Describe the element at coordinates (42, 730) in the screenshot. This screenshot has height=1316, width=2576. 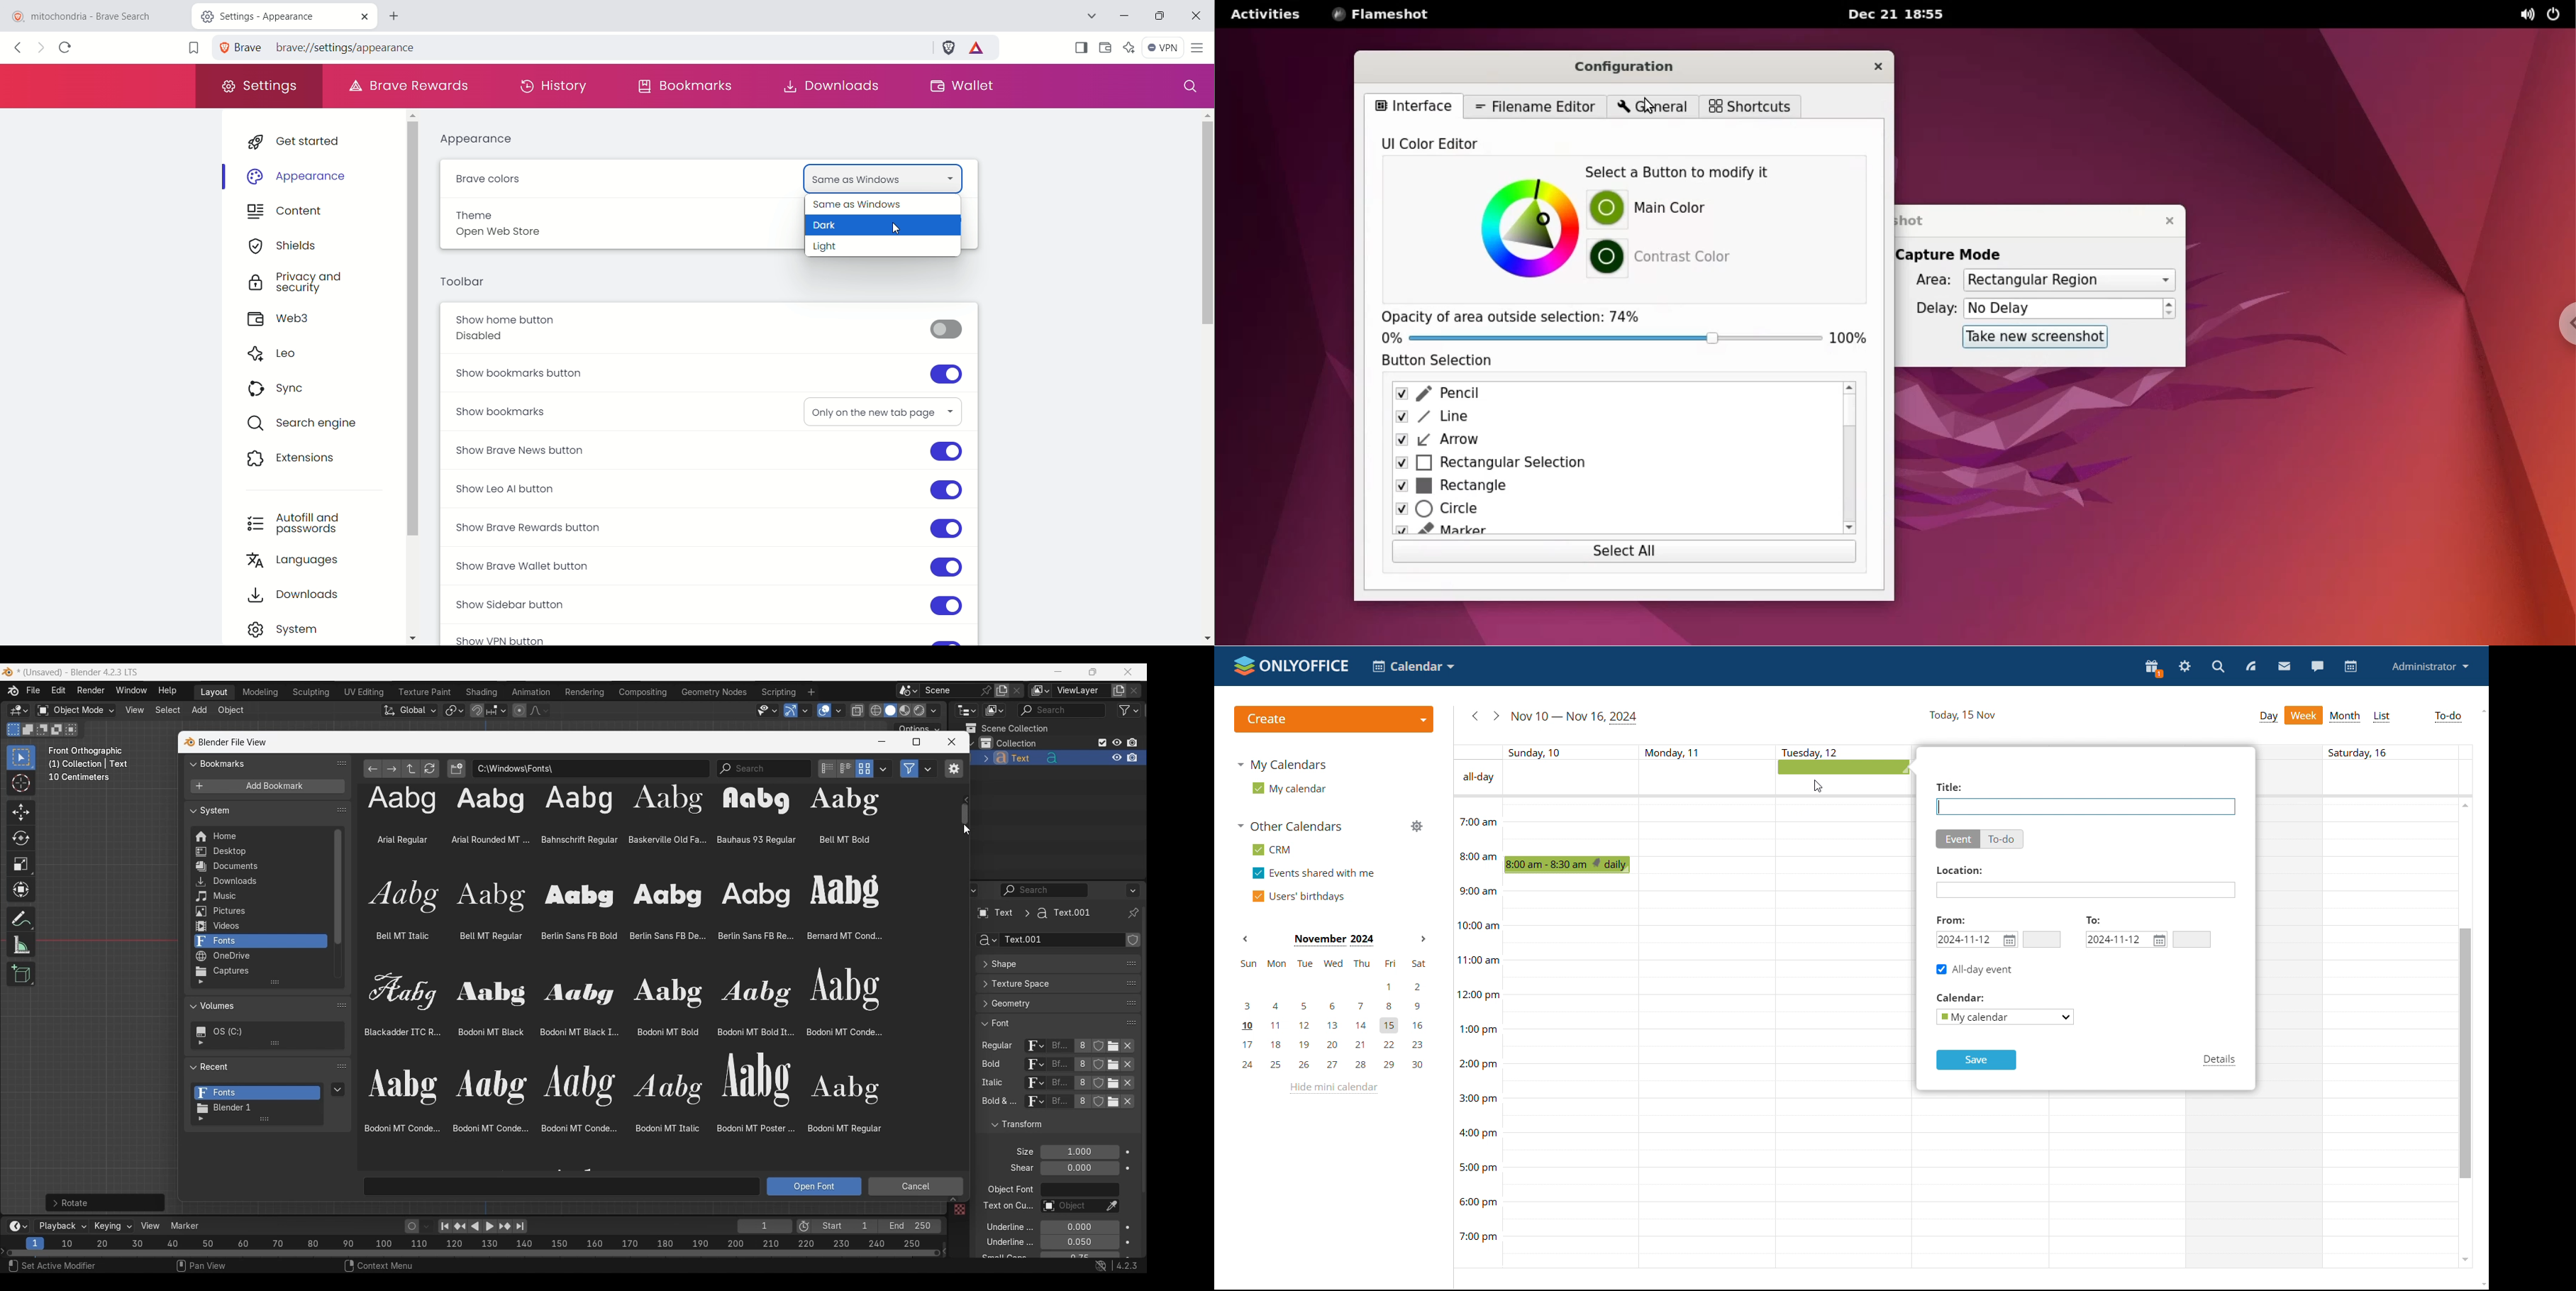
I see `Subtract existing selection` at that location.